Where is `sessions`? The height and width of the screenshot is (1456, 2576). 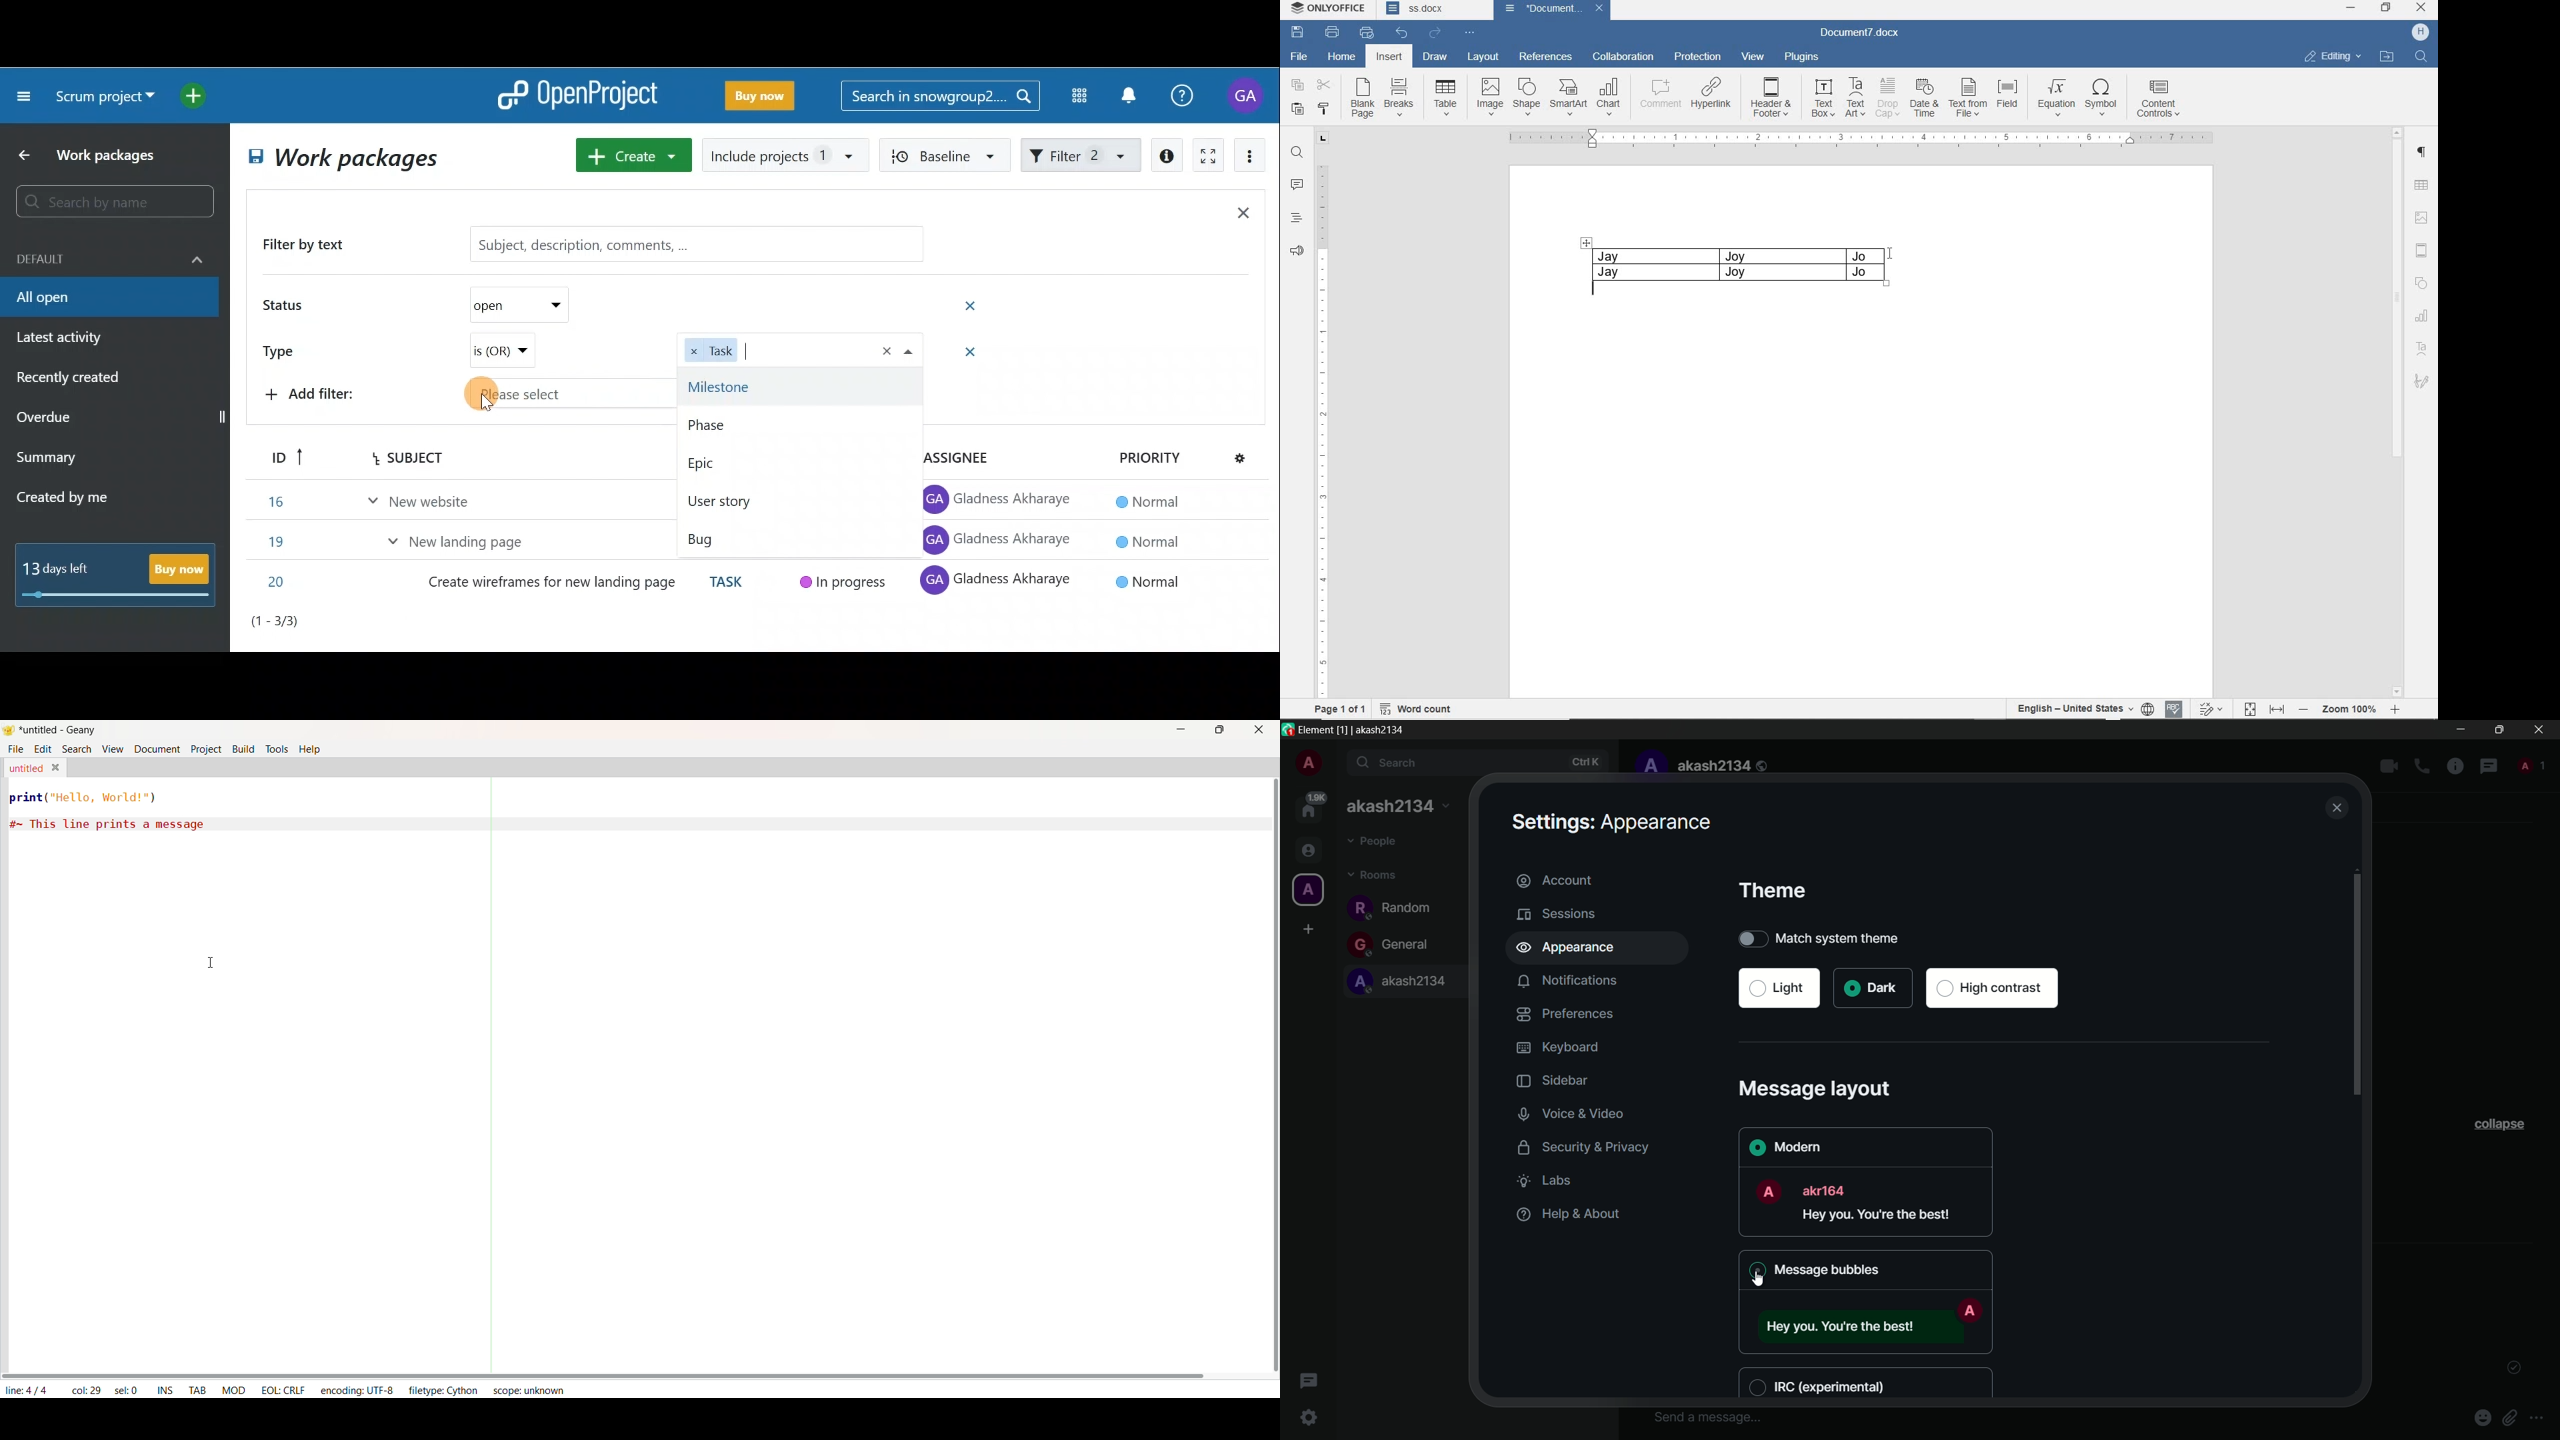
sessions is located at coordinates (1557, 913).